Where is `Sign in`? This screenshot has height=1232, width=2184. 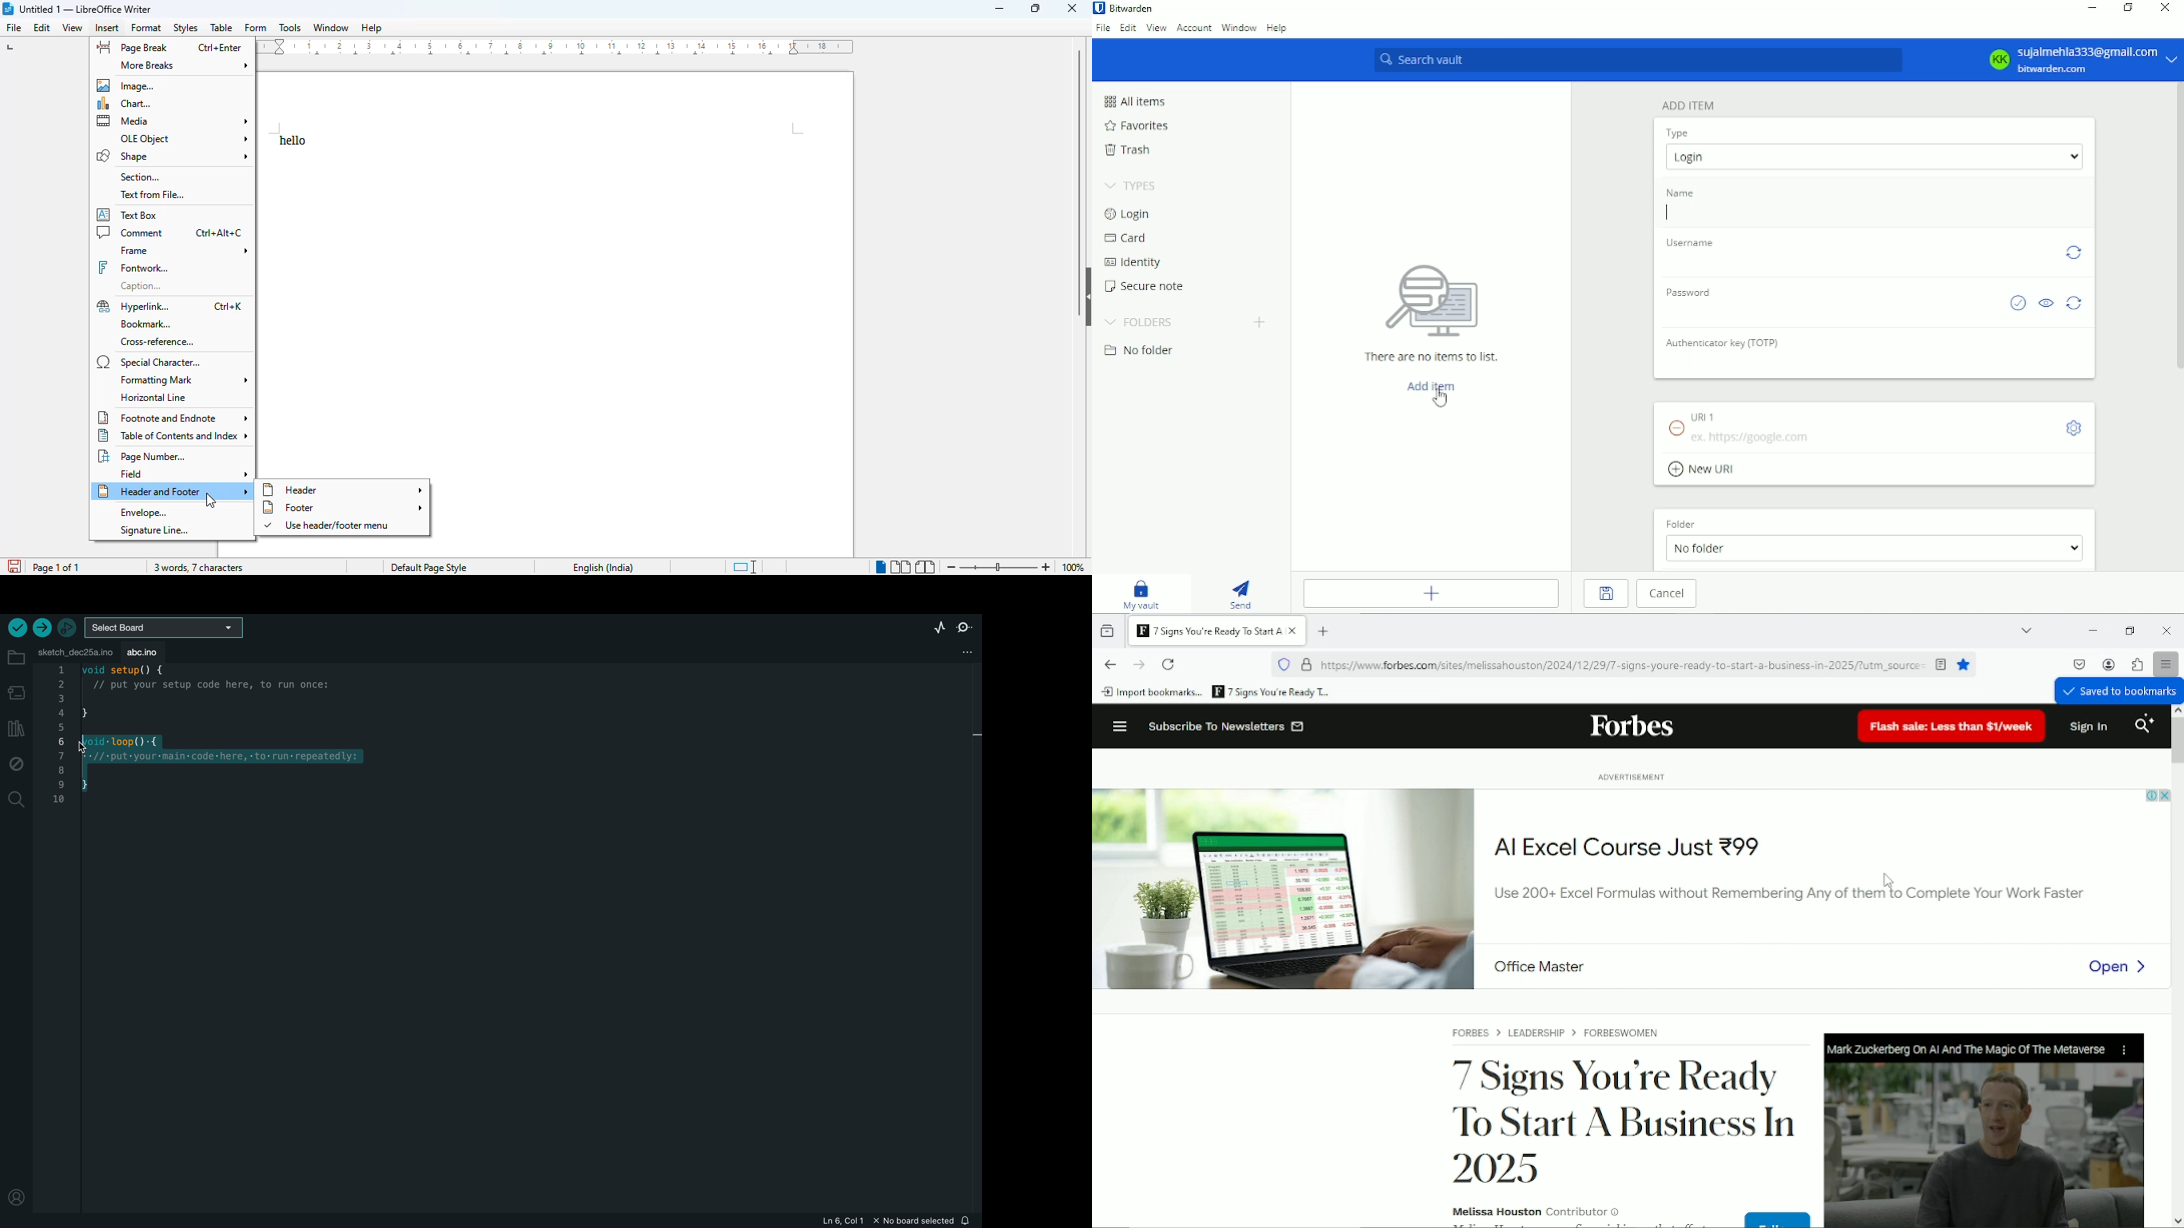
Sign in is located at coordinates (2088, 728).